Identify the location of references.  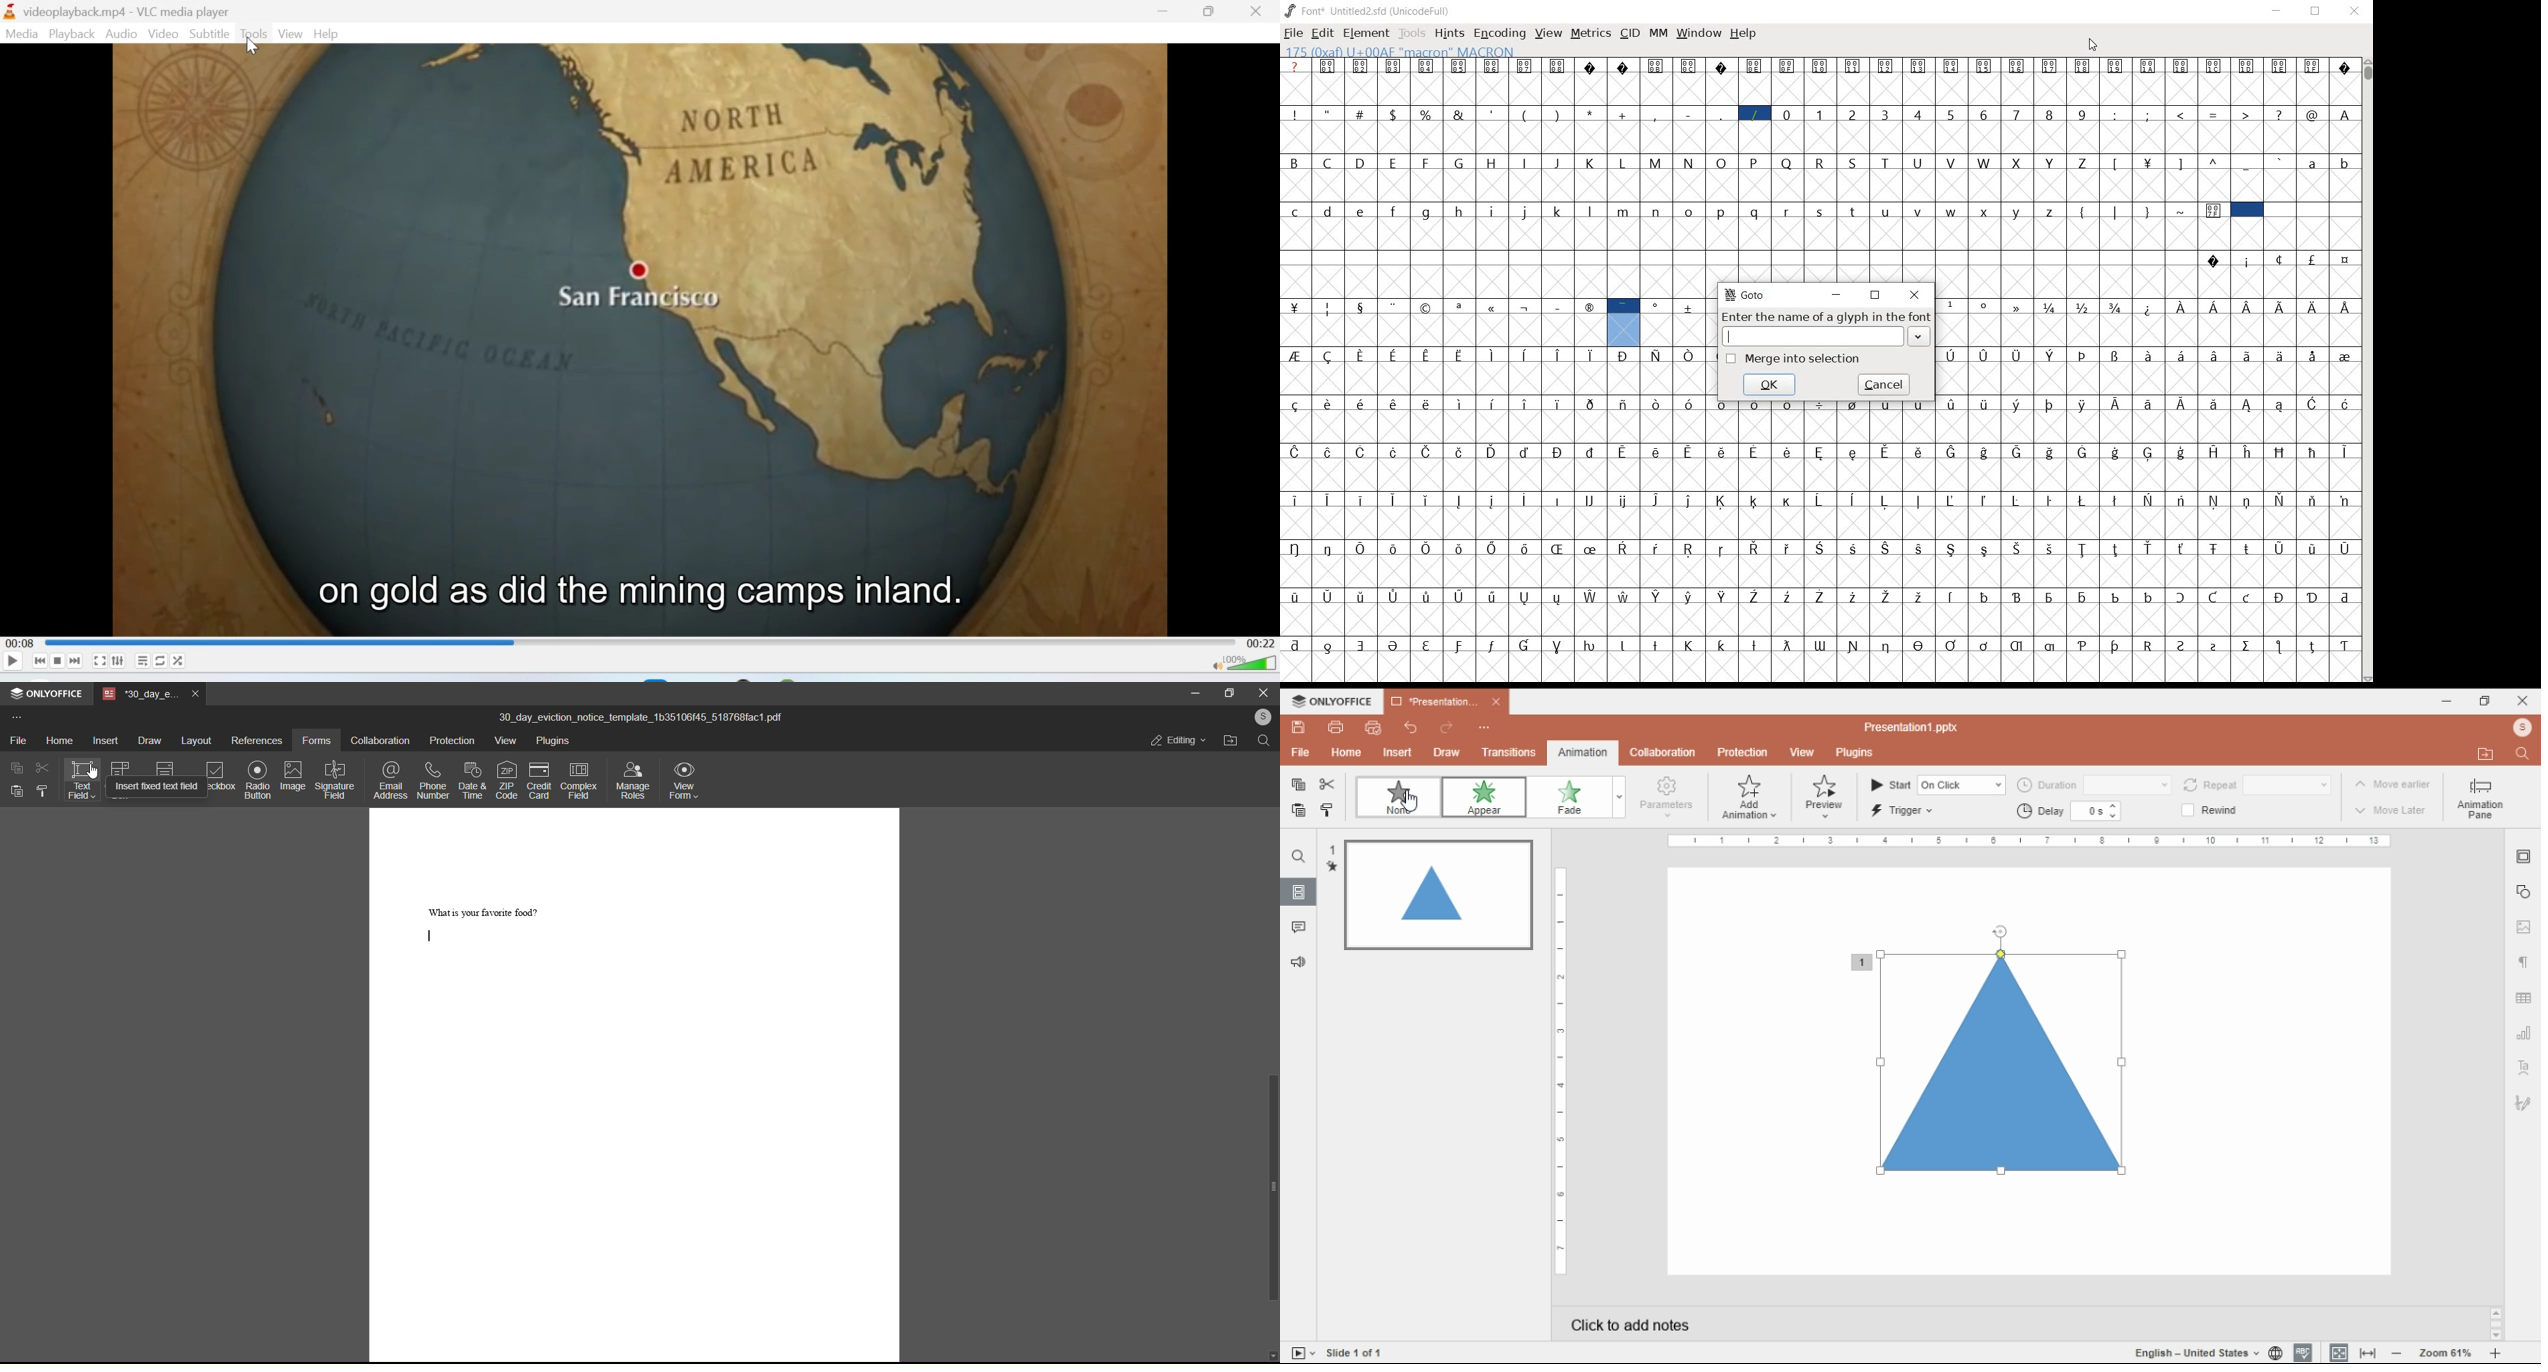
(255, 741).